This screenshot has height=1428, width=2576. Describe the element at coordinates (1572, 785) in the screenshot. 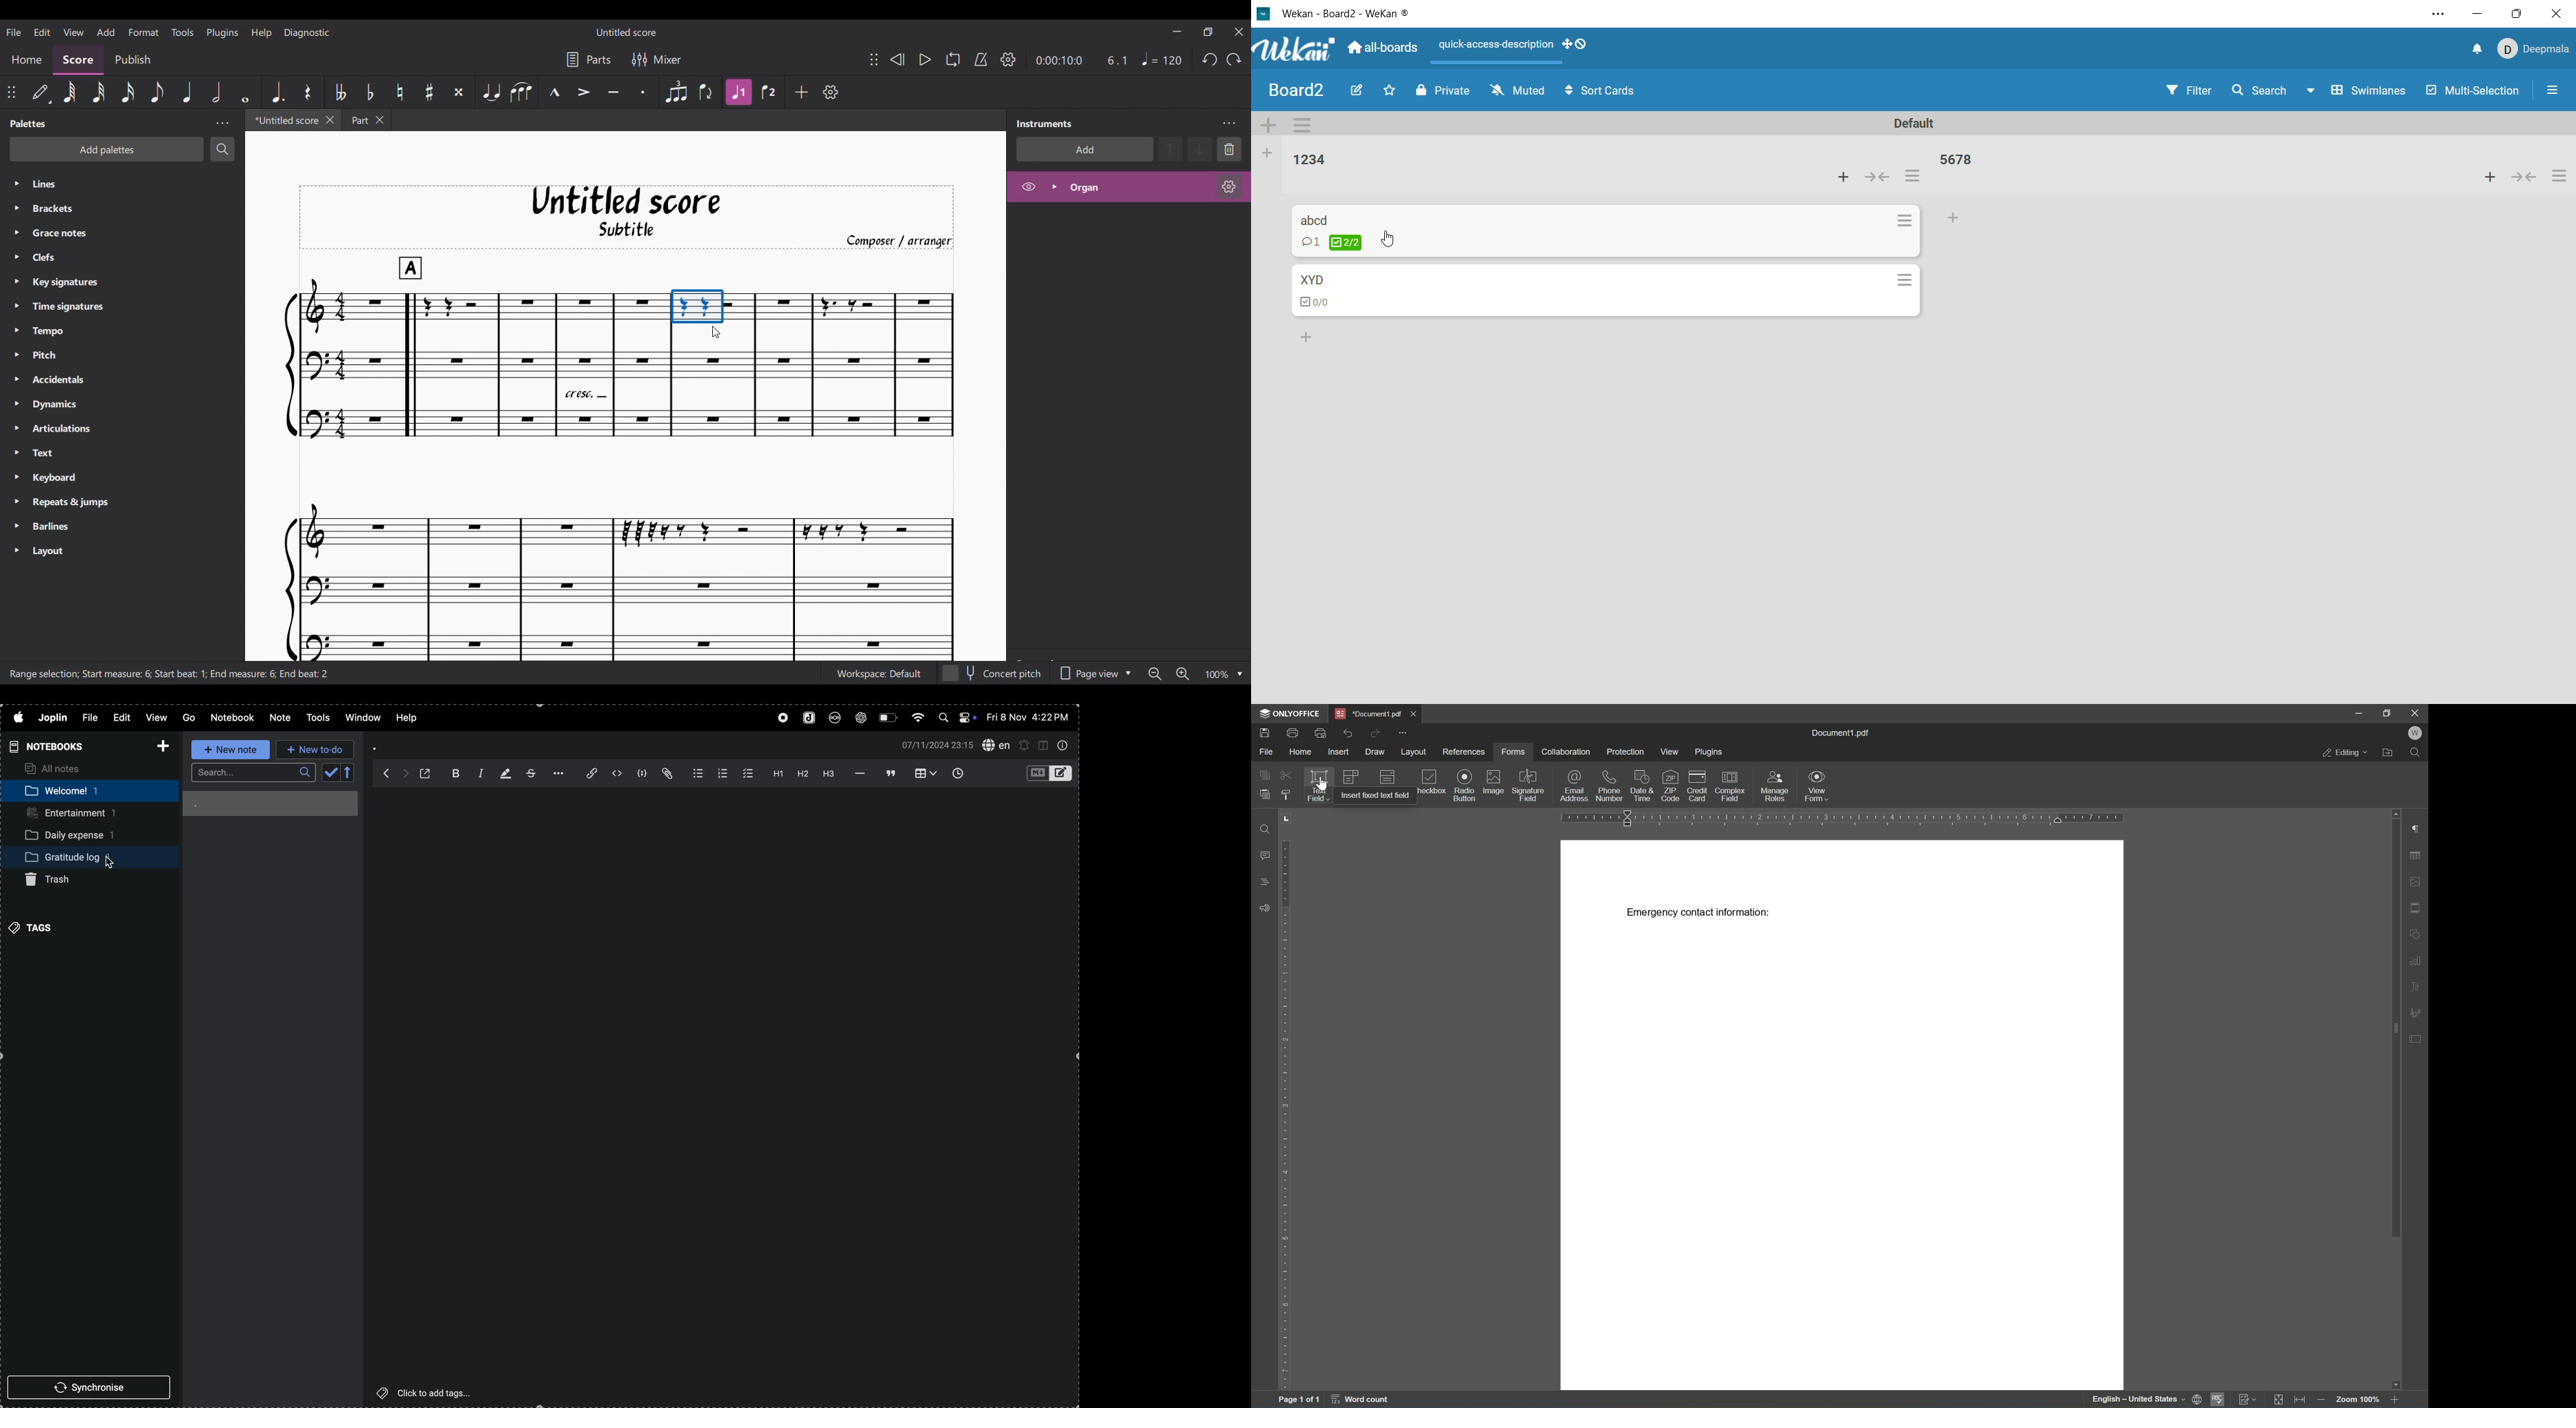

I see `email address` at that location.